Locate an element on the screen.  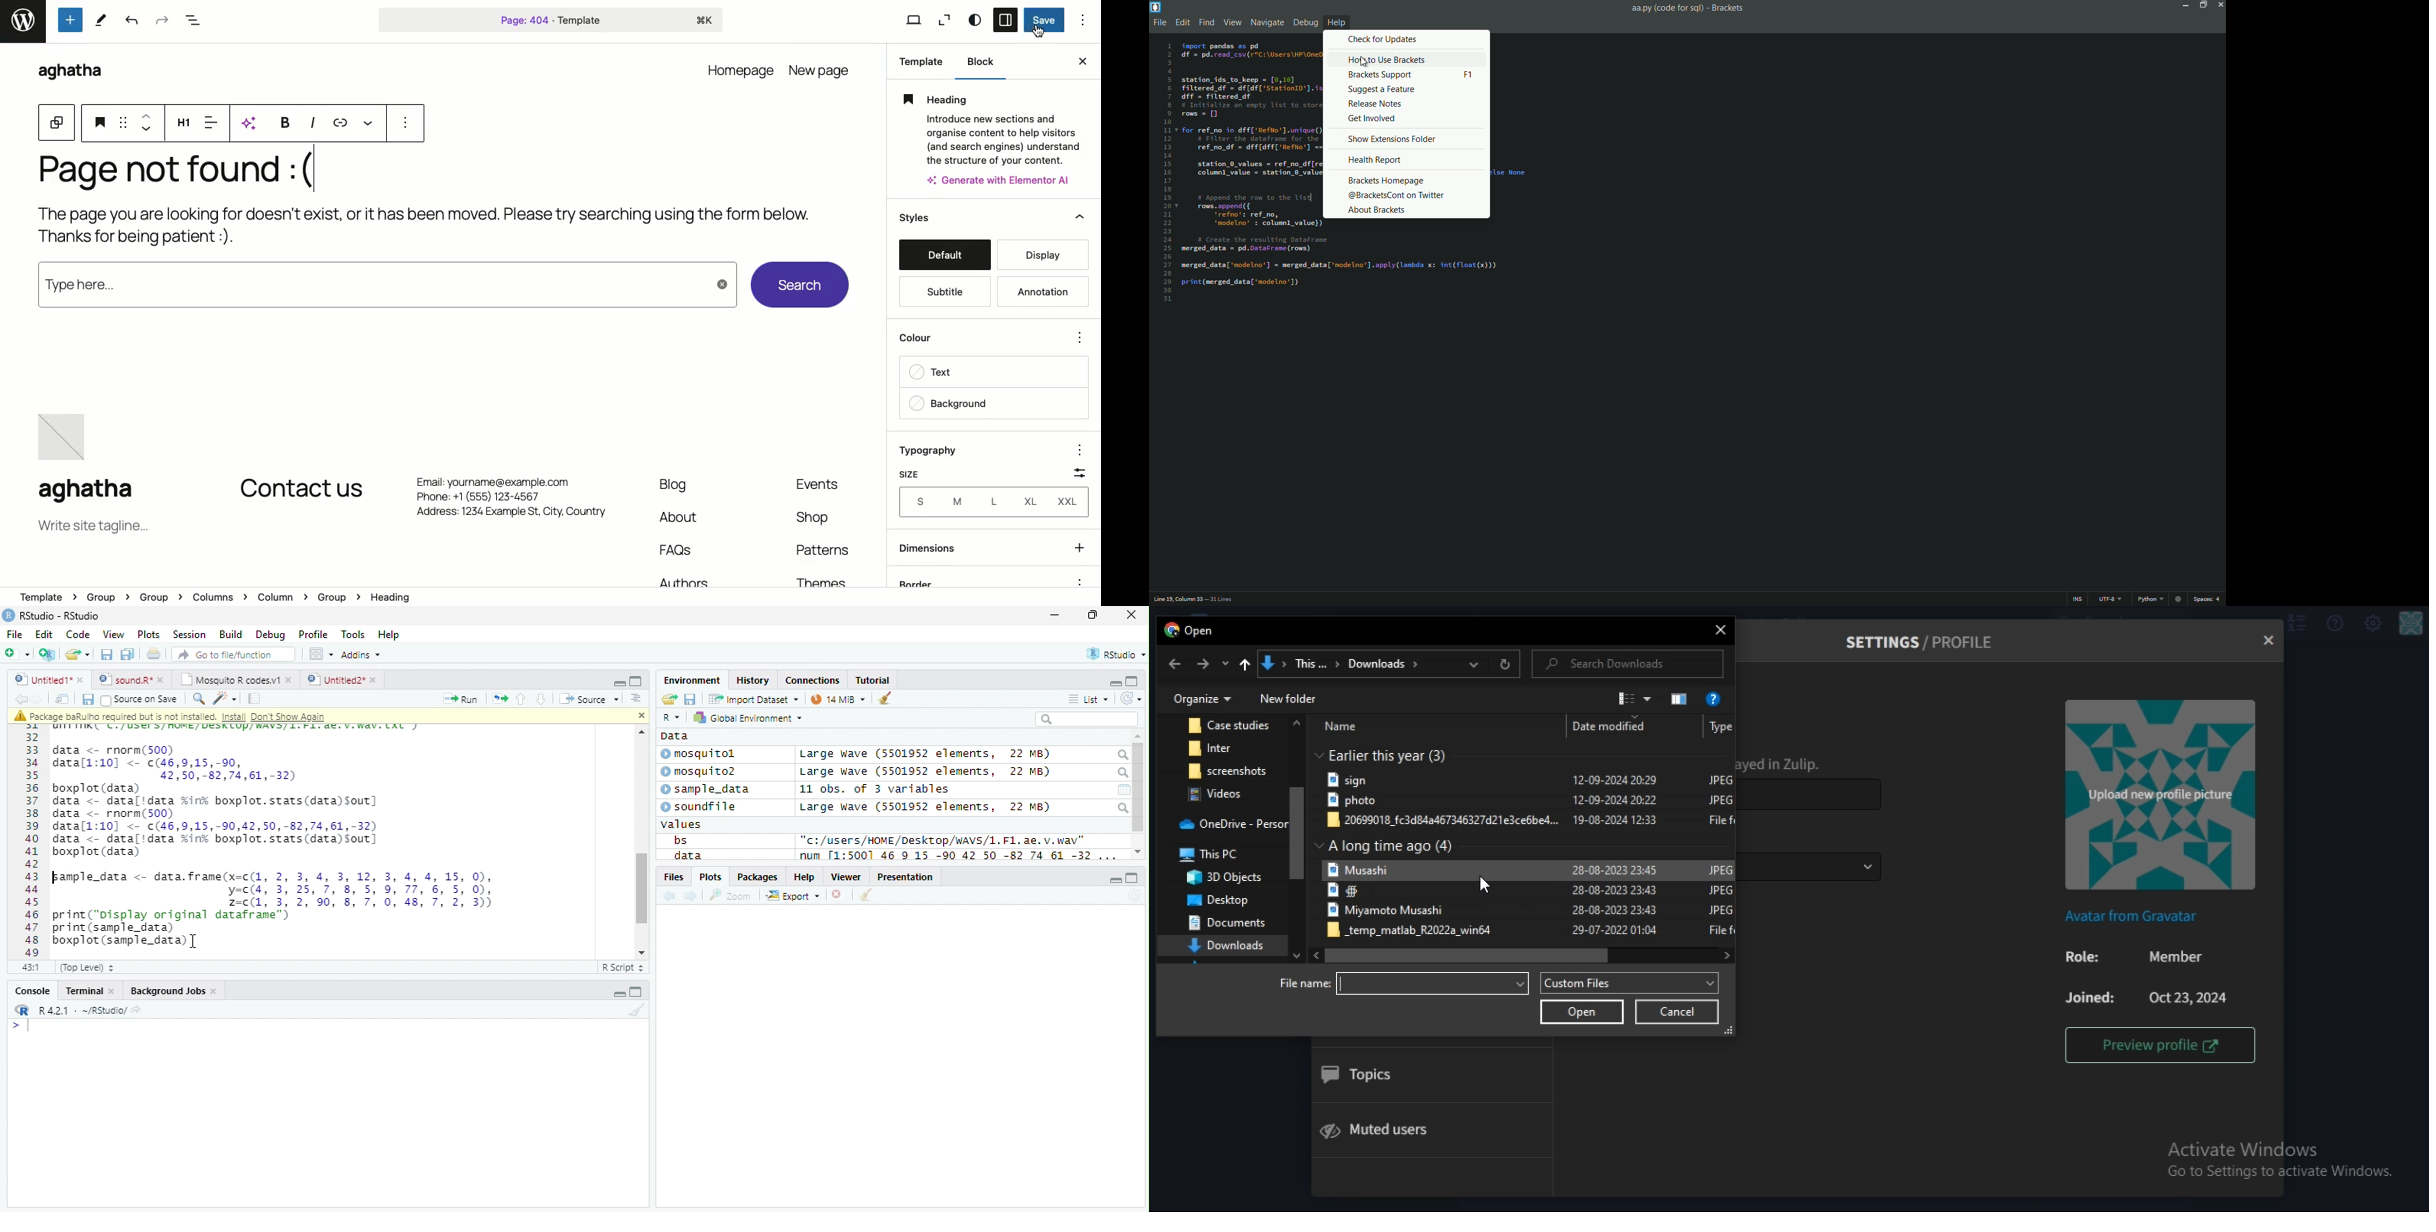
Tutorial is located at coordinates (874, 681).